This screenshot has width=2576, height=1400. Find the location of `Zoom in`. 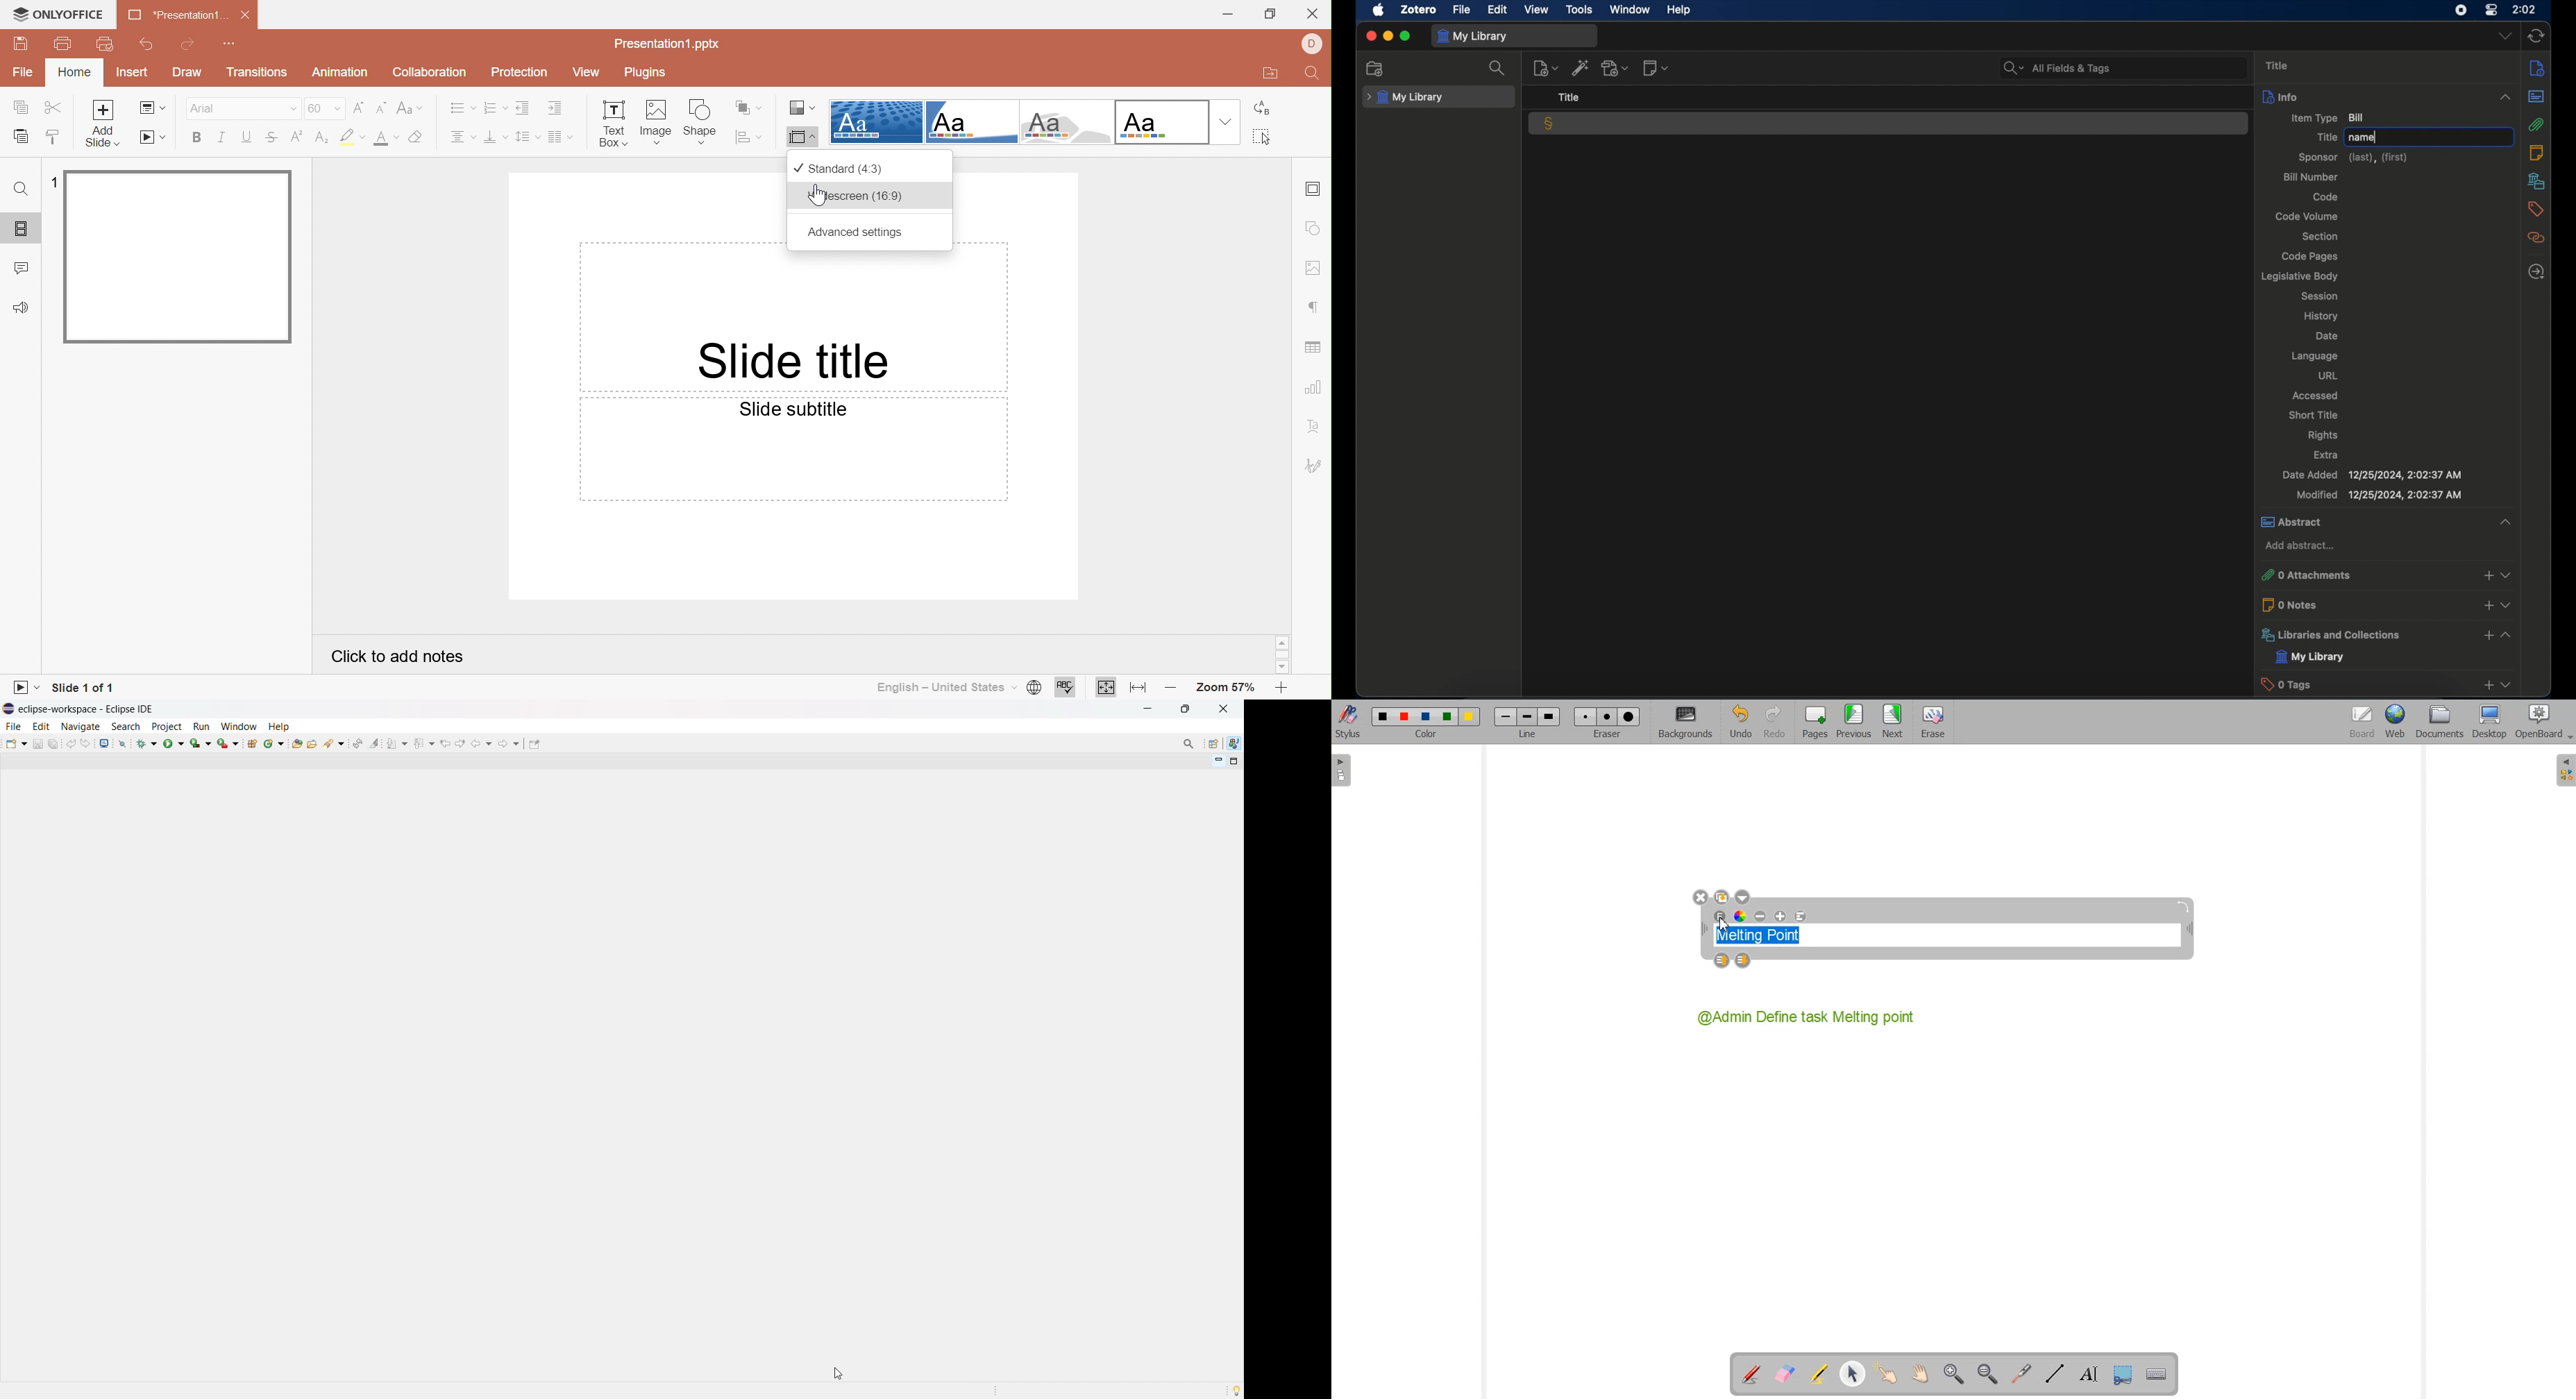

Zoom in is located at coordinates (1173, 690).